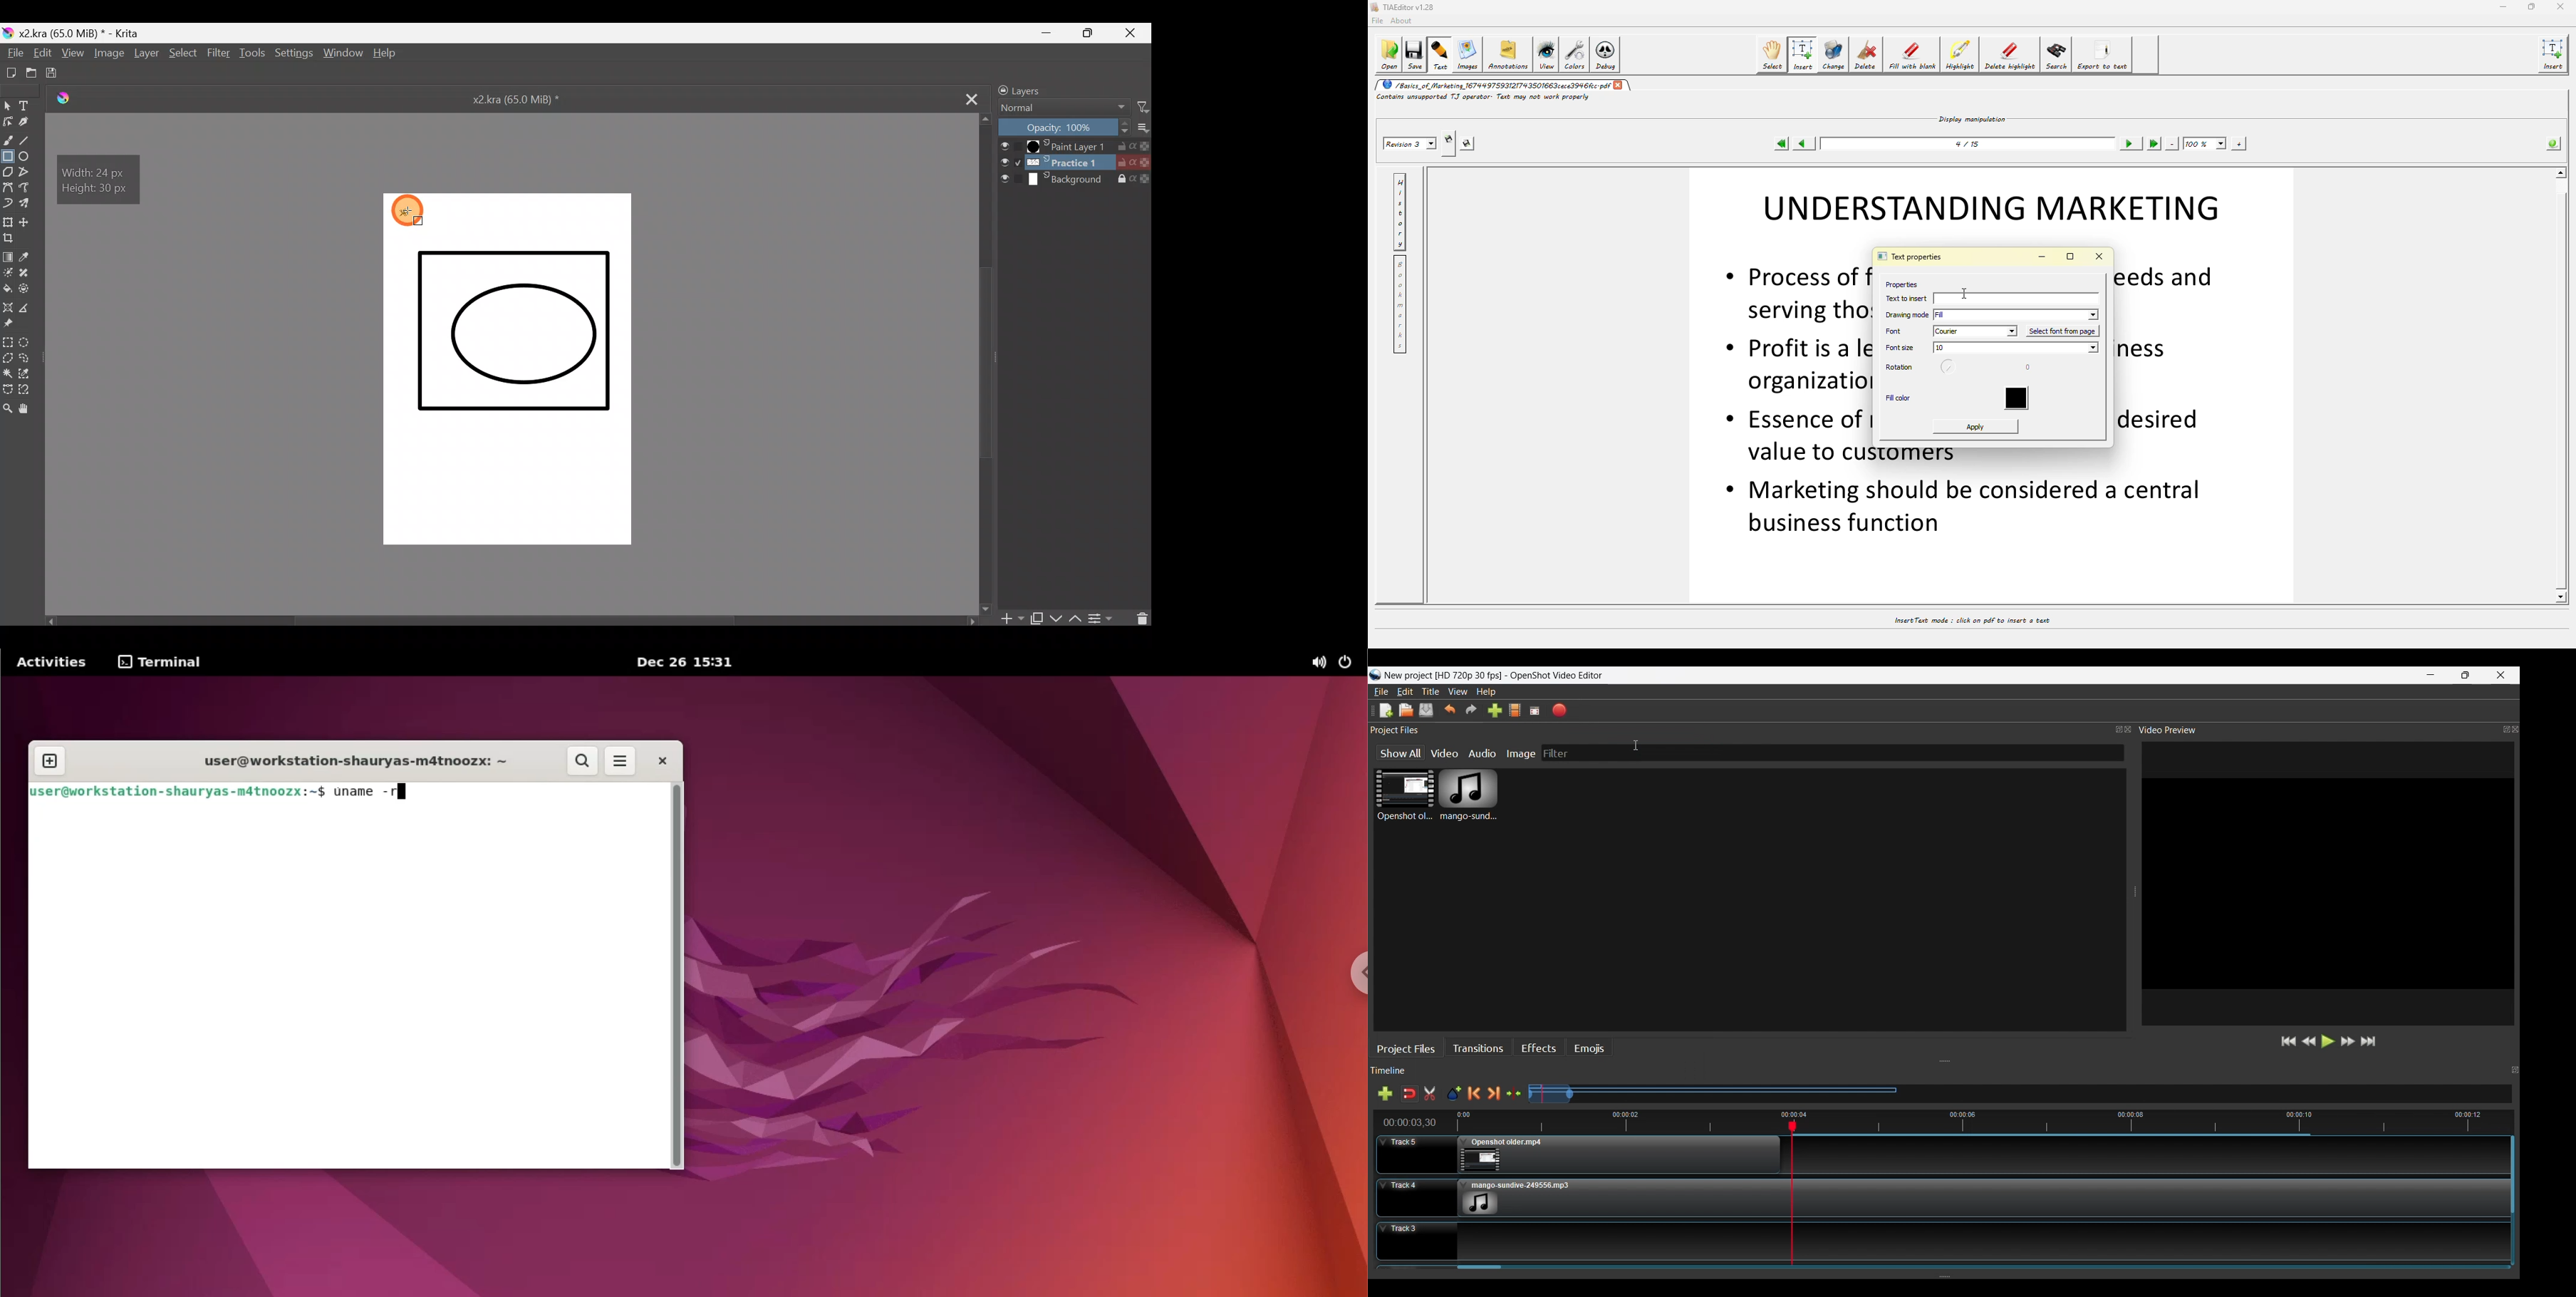 Image resolution: width=2576 pixels, height=1316 pixels. Describe the element at coordinates (2370, 1041) in the screenshot. I see `Jump to End` at that location.